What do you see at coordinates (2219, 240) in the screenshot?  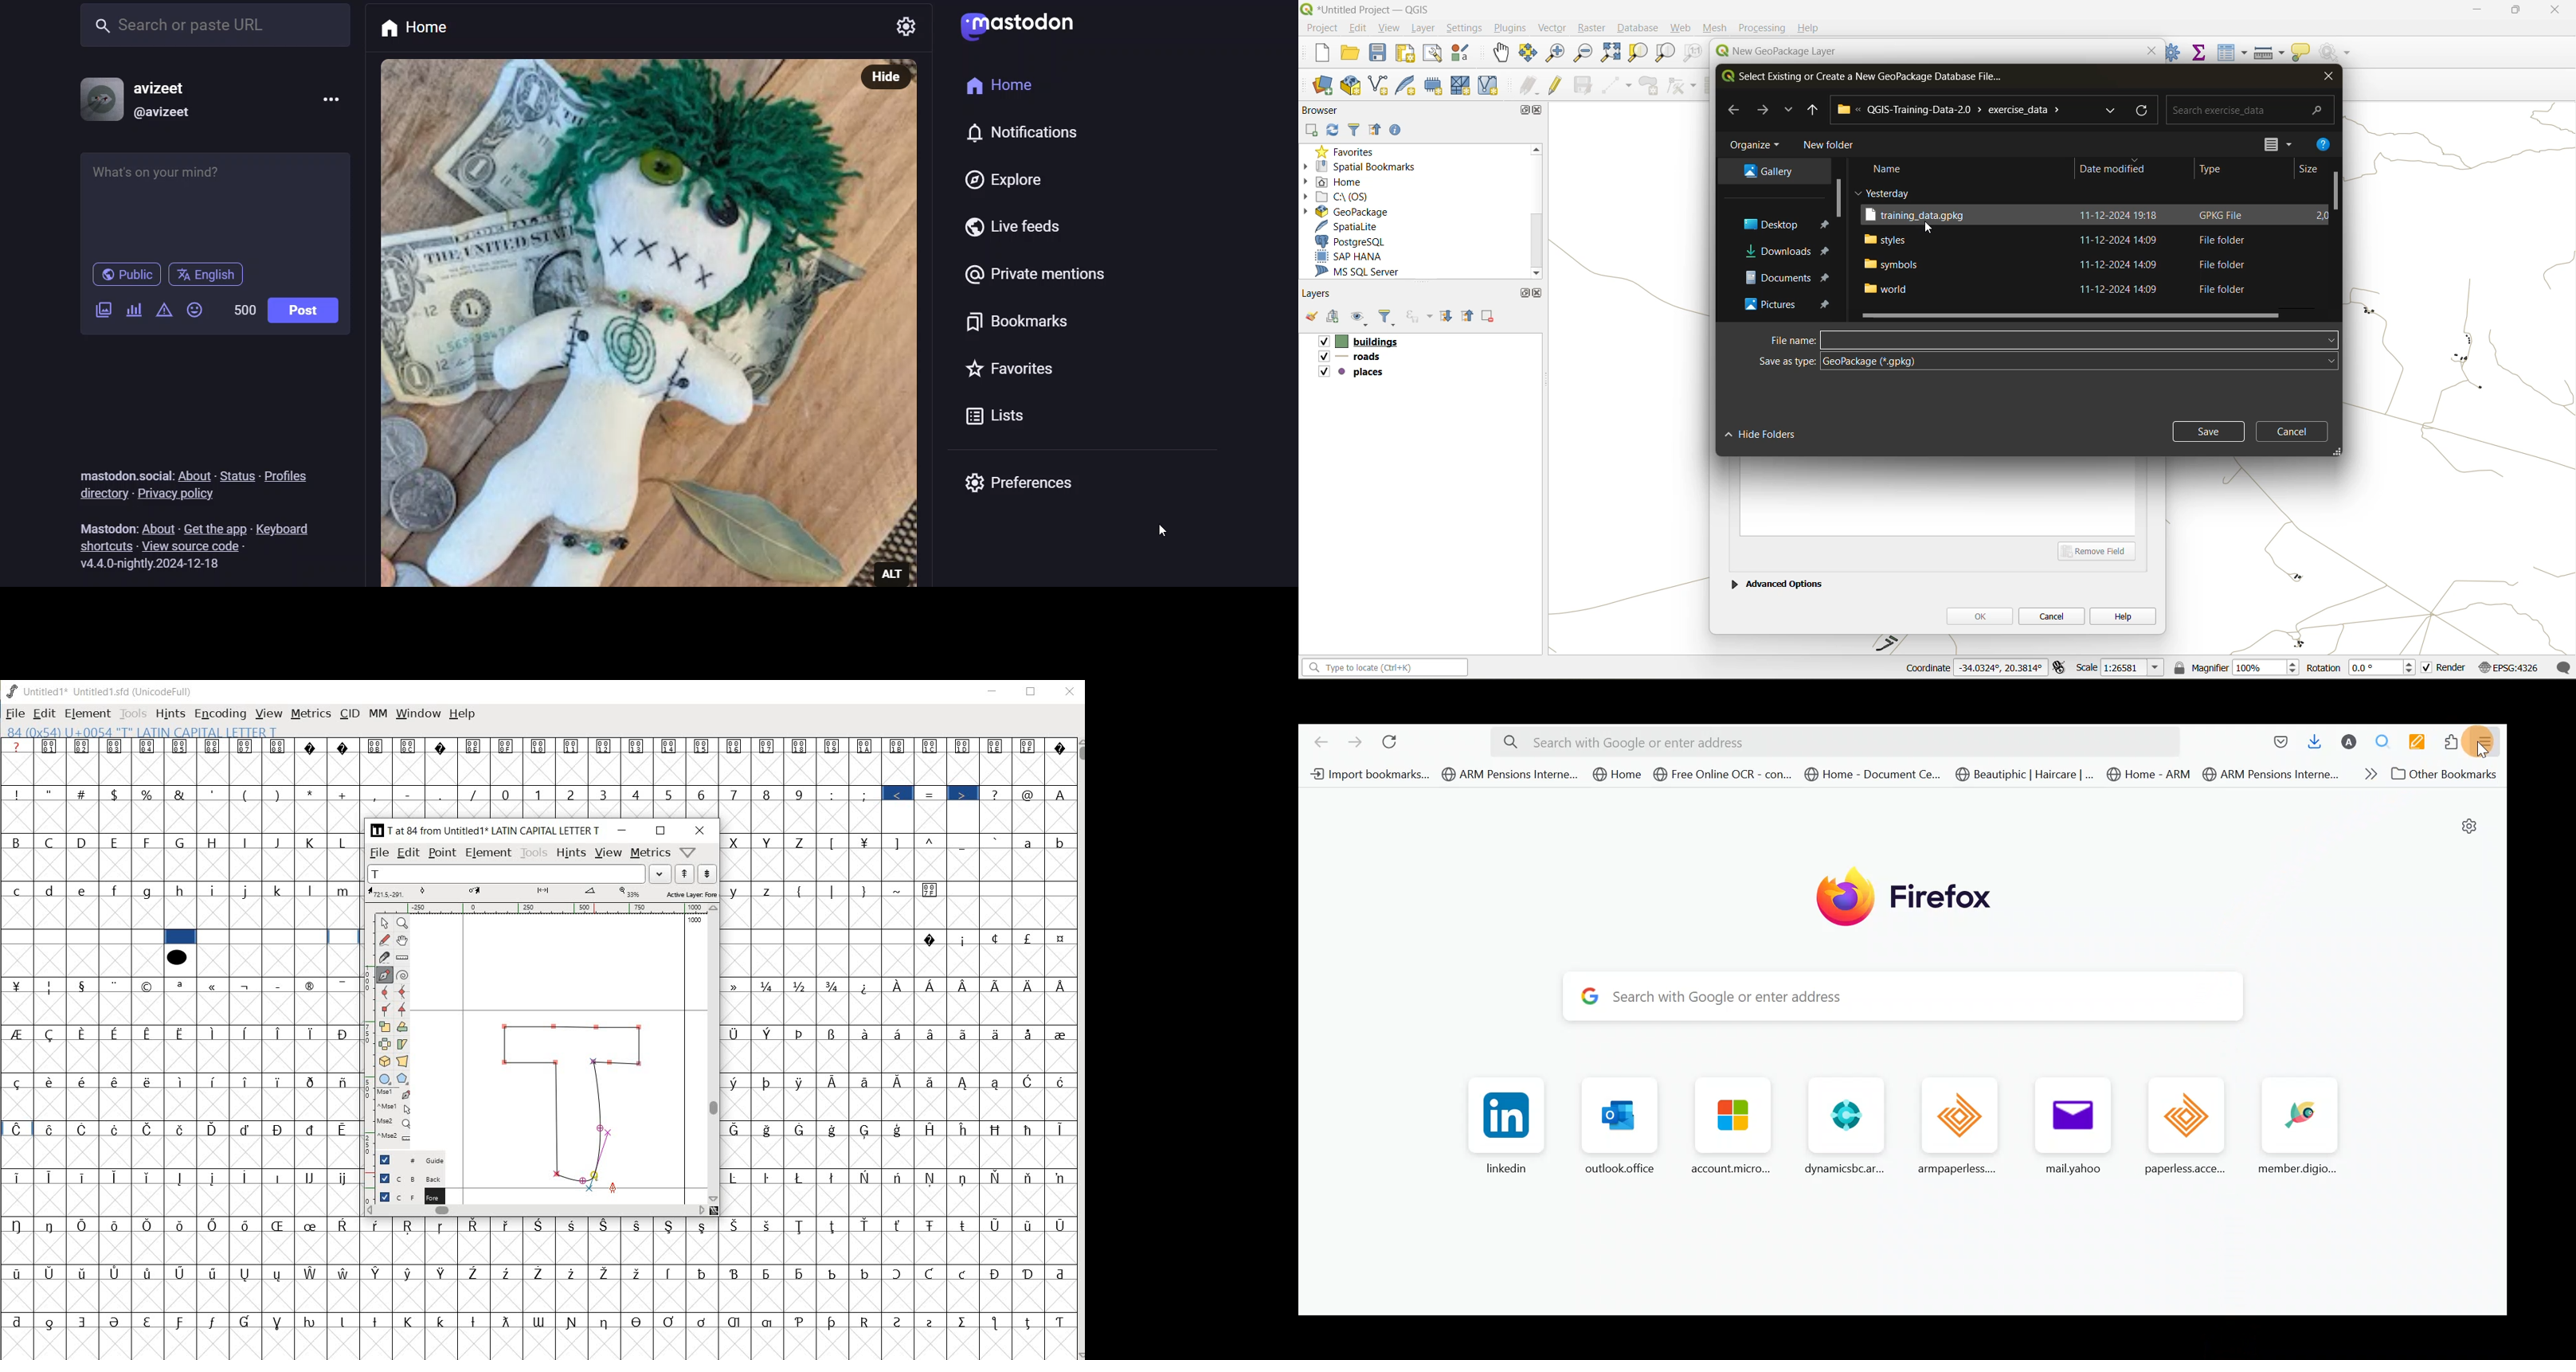 I see `File folder` at bounding box center [2219, 240].